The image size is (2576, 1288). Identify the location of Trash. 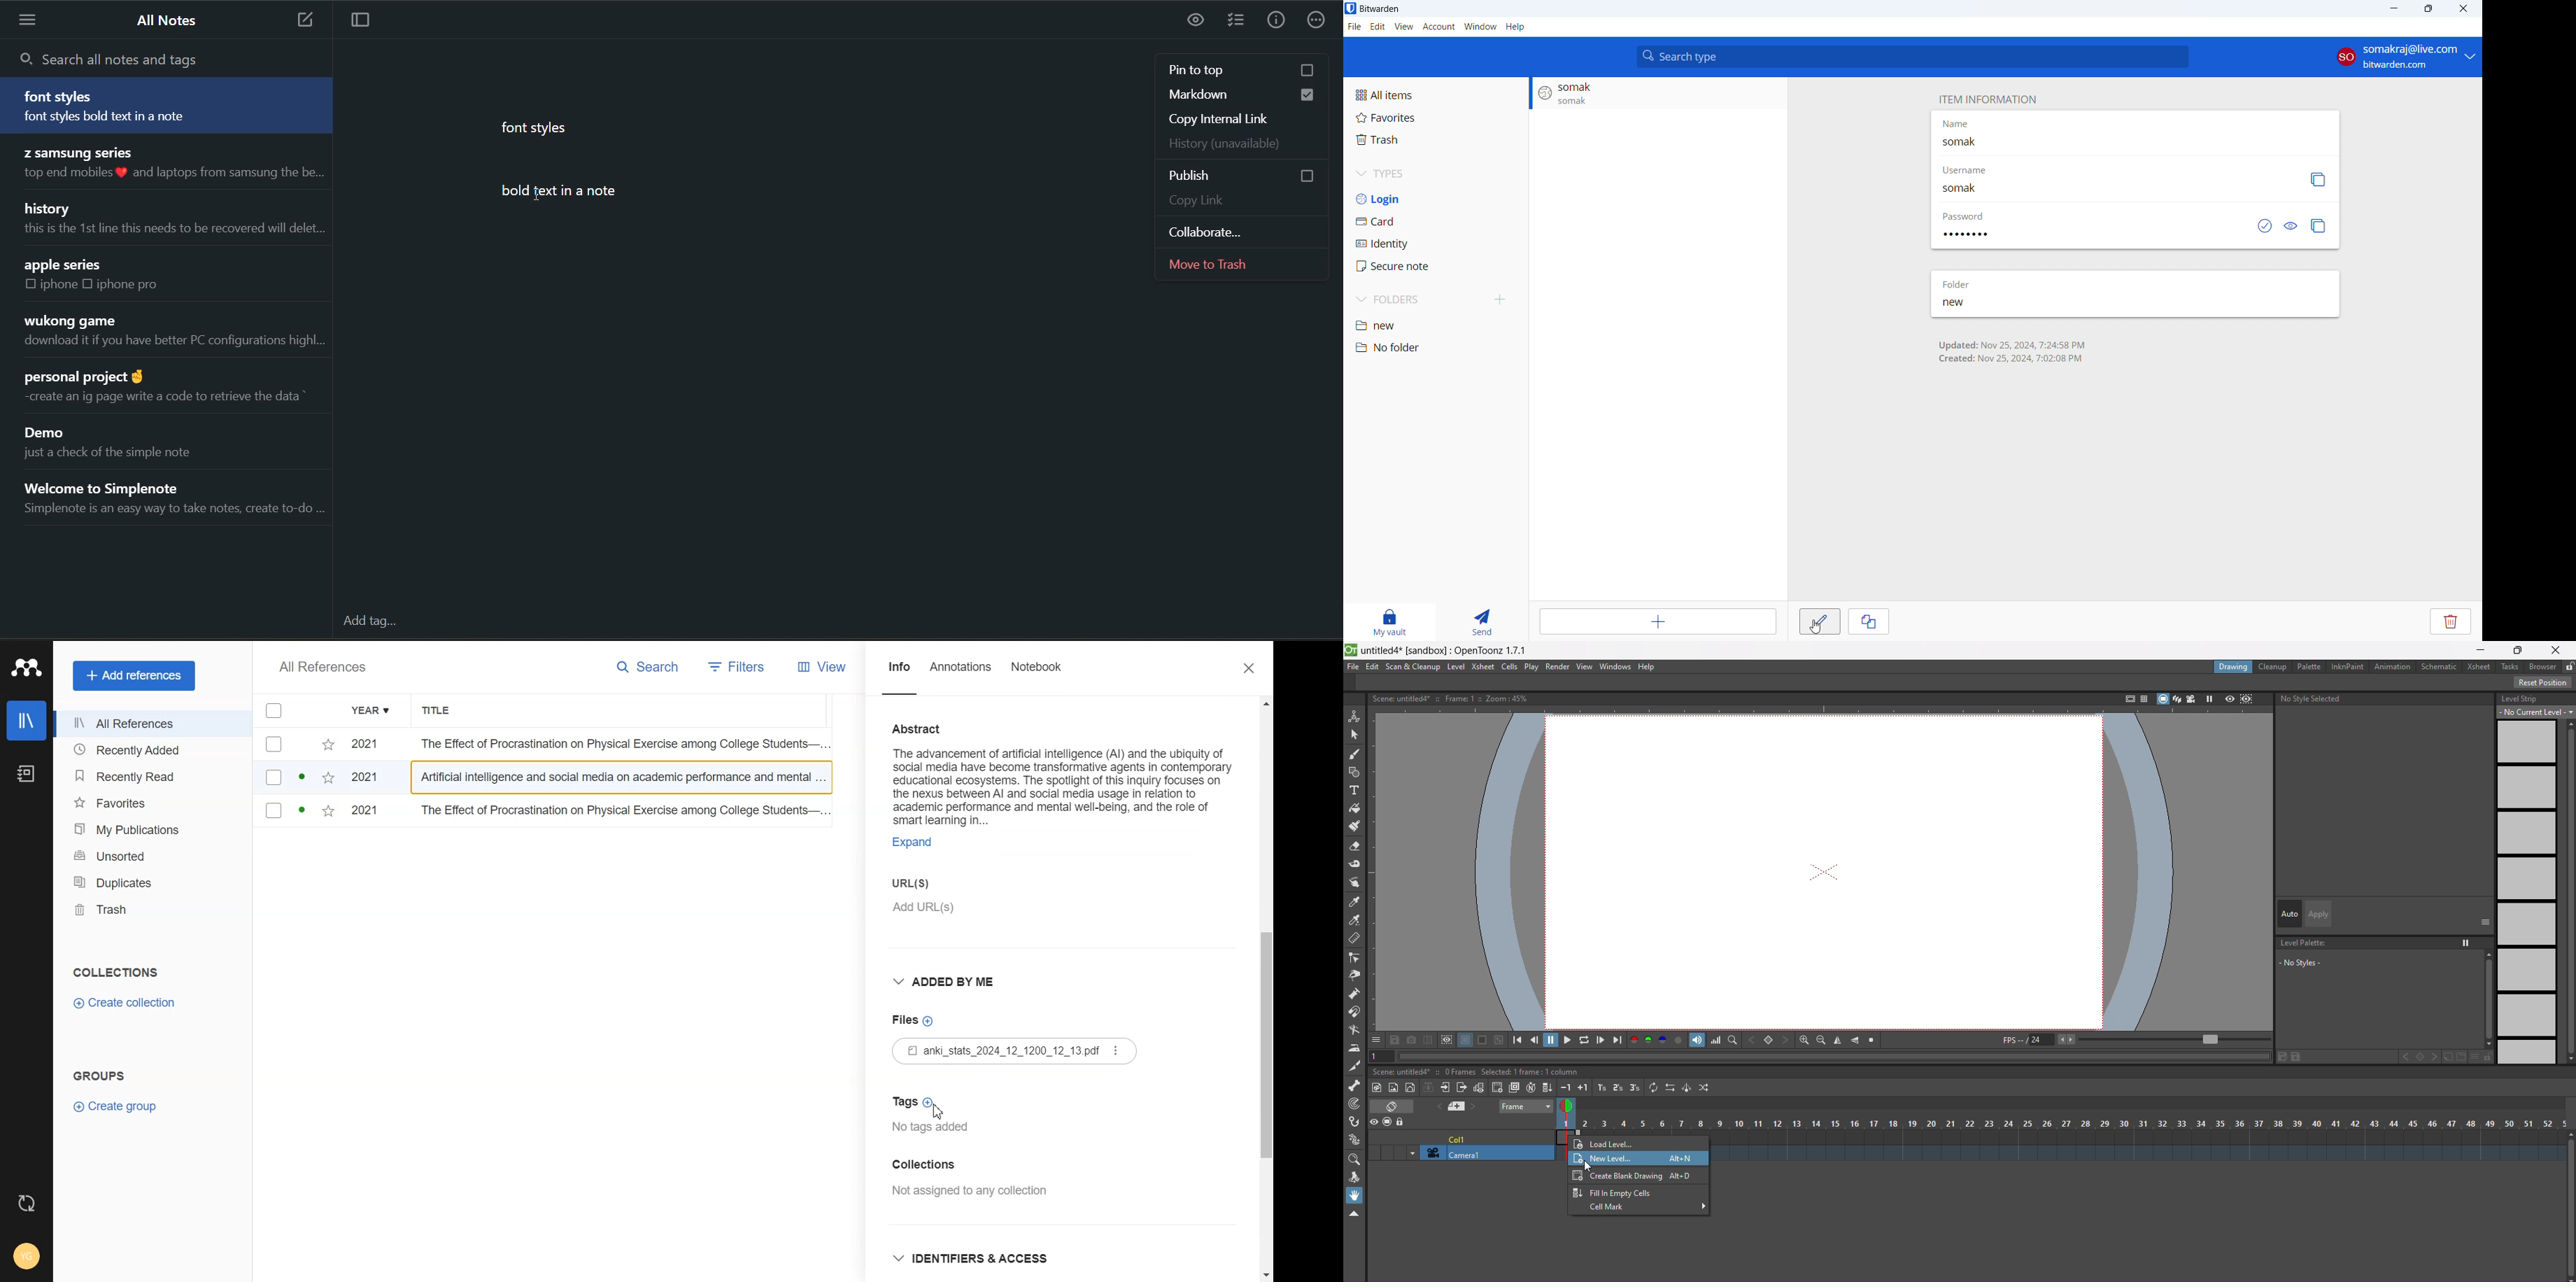
(152, 910).